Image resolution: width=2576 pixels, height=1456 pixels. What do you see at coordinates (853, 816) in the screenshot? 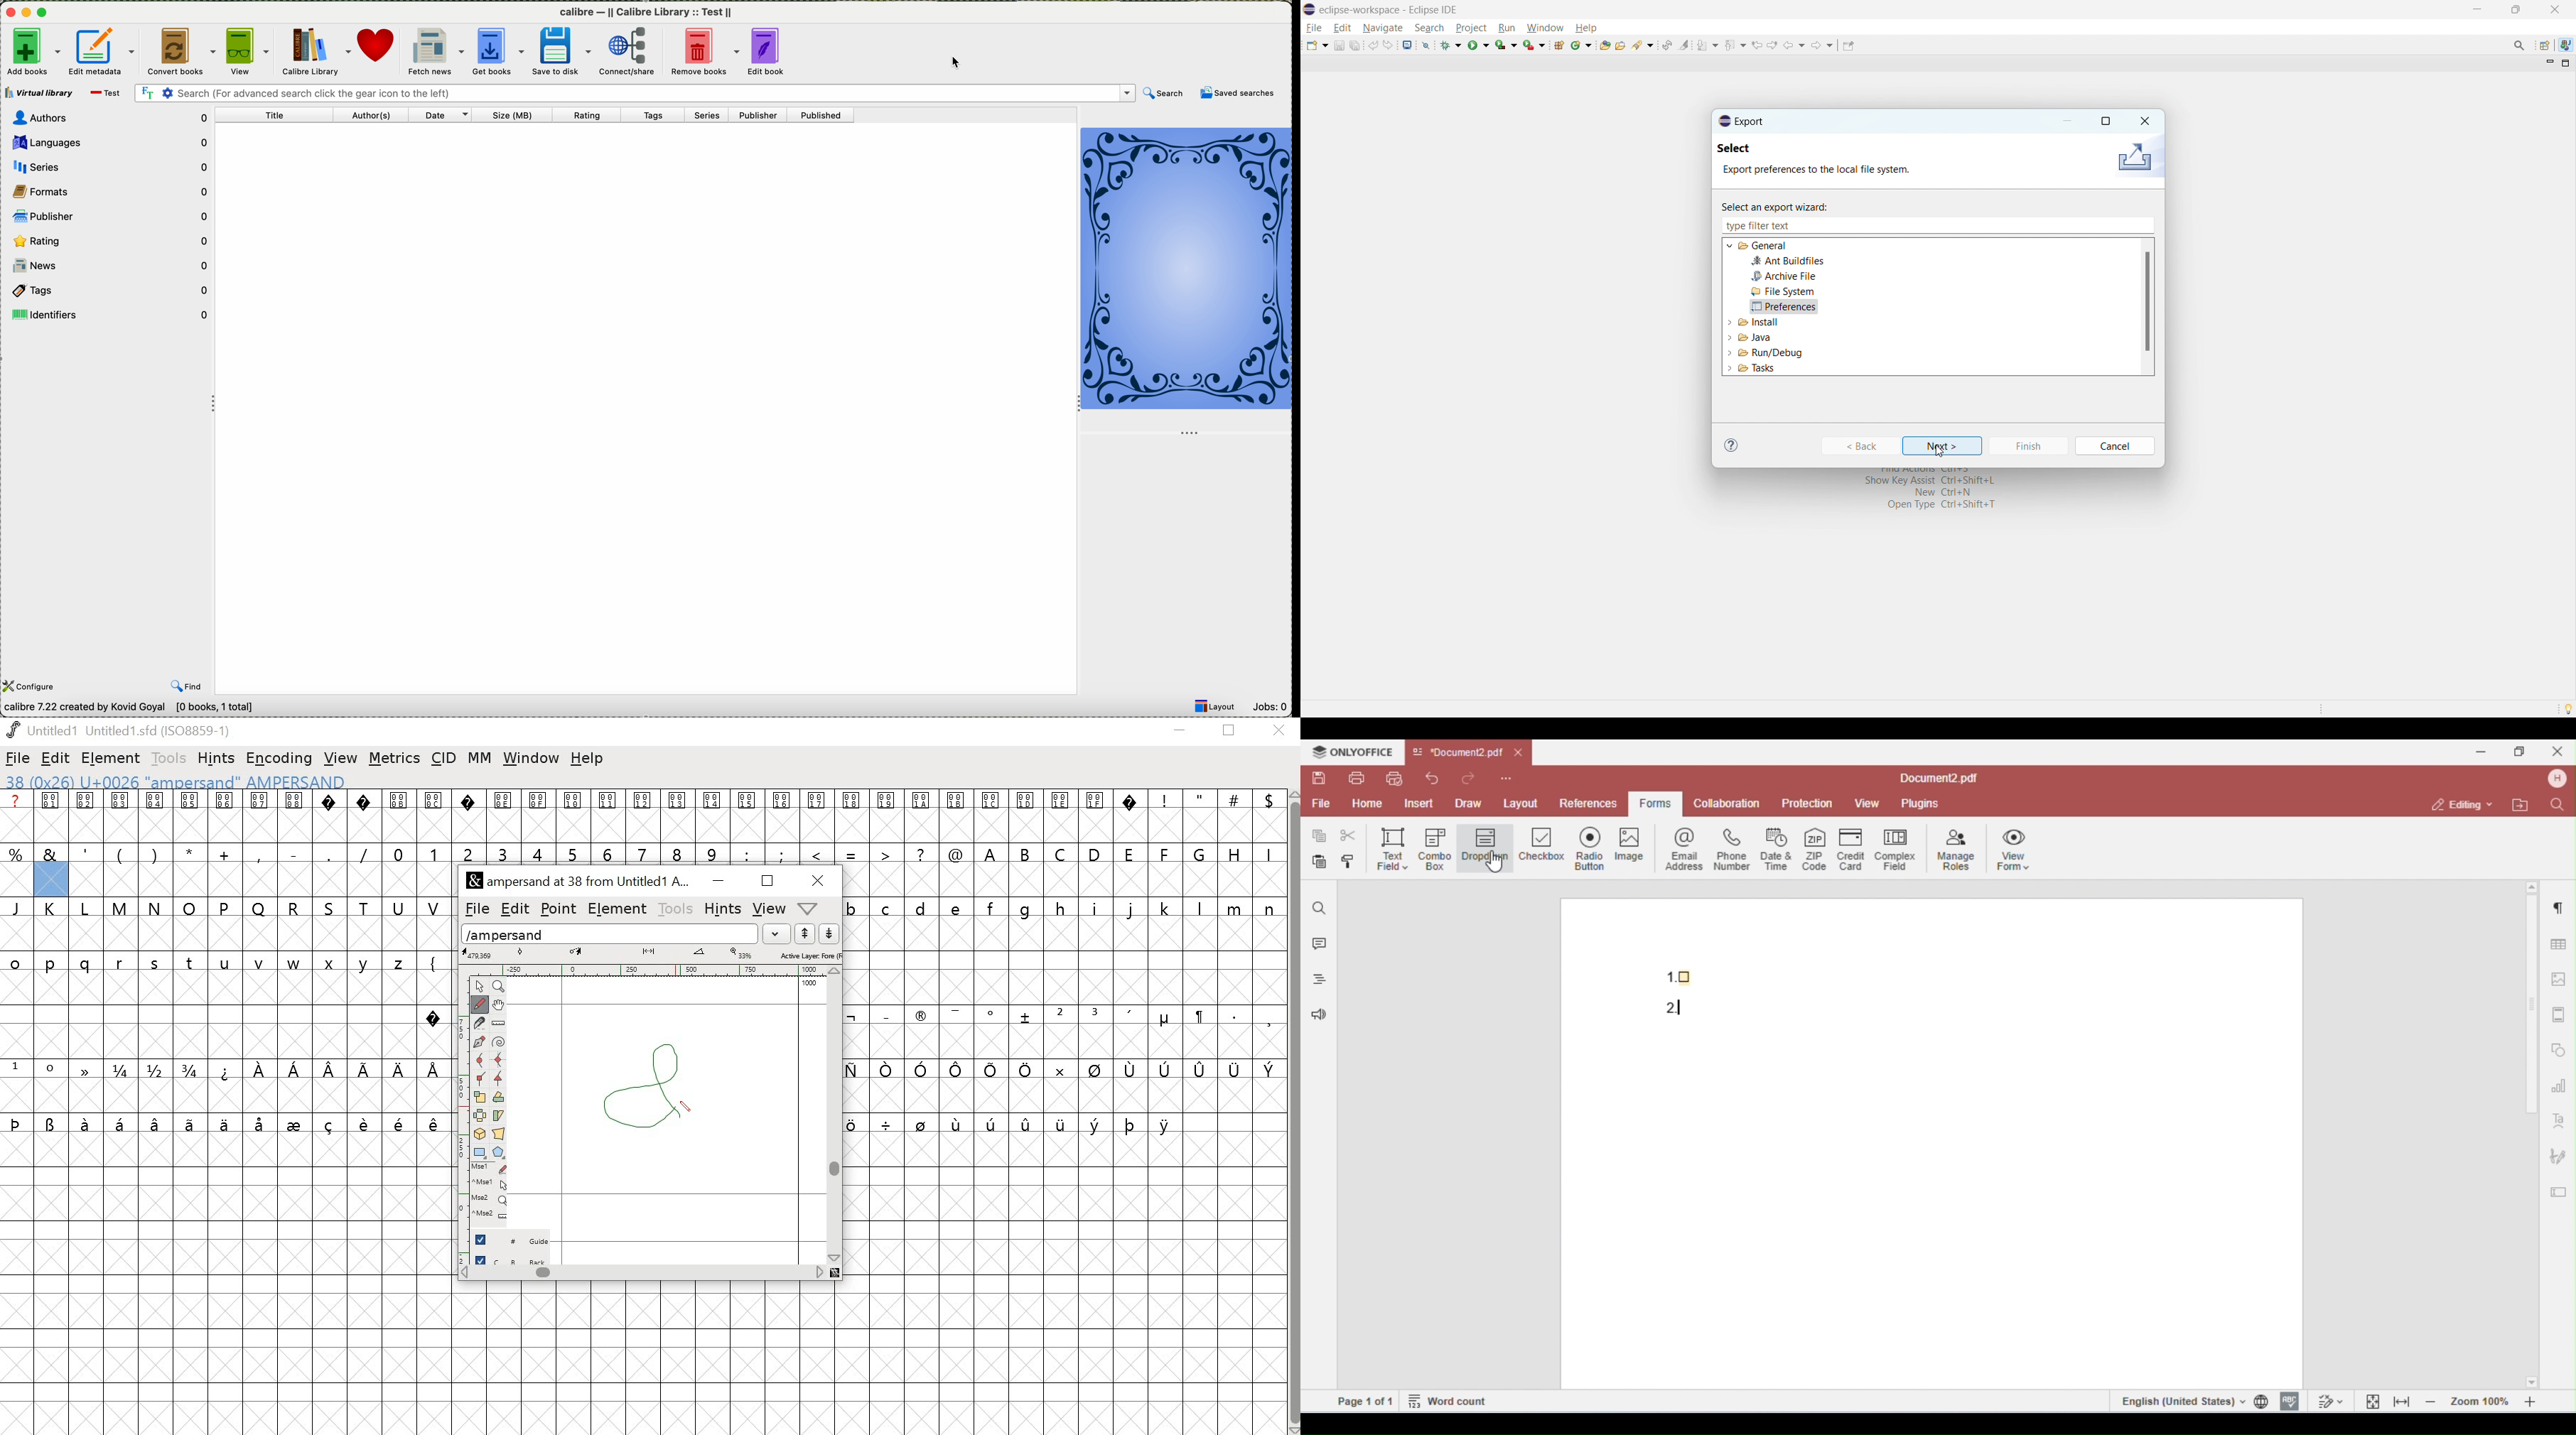
I see `0018` at bounding box center [853, 816].